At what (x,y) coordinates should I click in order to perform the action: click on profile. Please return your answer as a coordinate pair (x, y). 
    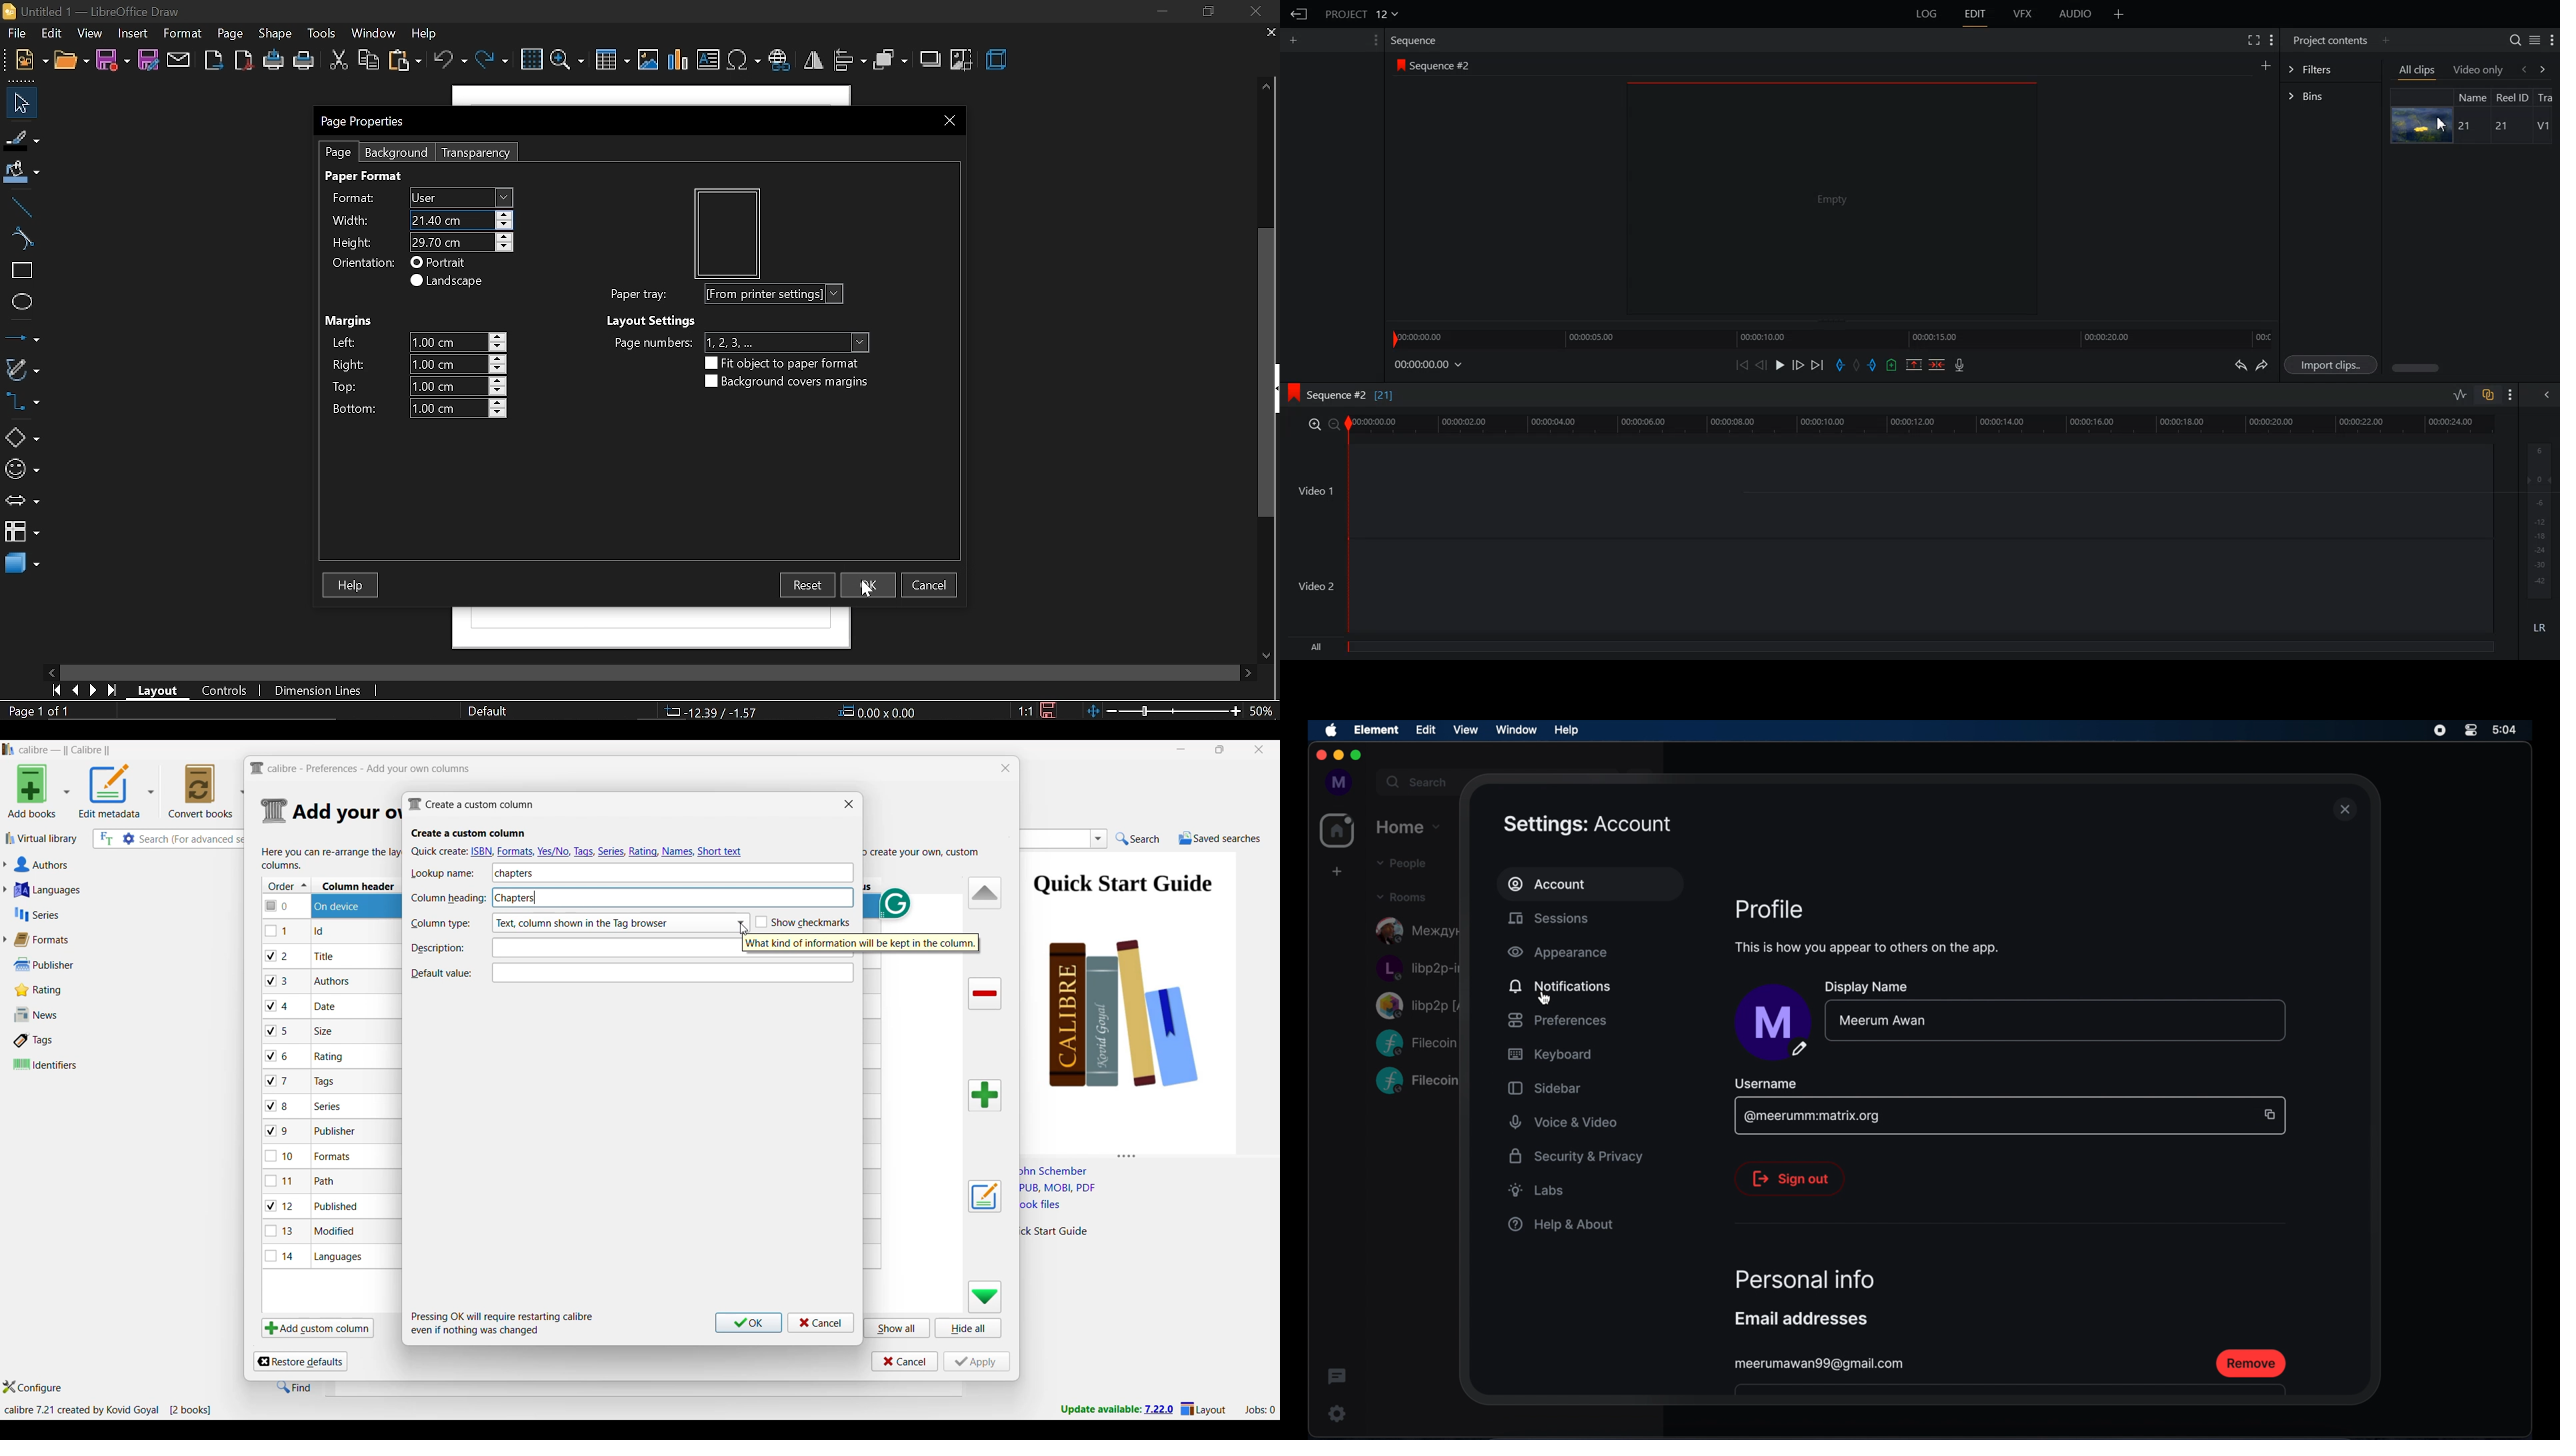
    Looking at the image, I should click on (1335, 782).